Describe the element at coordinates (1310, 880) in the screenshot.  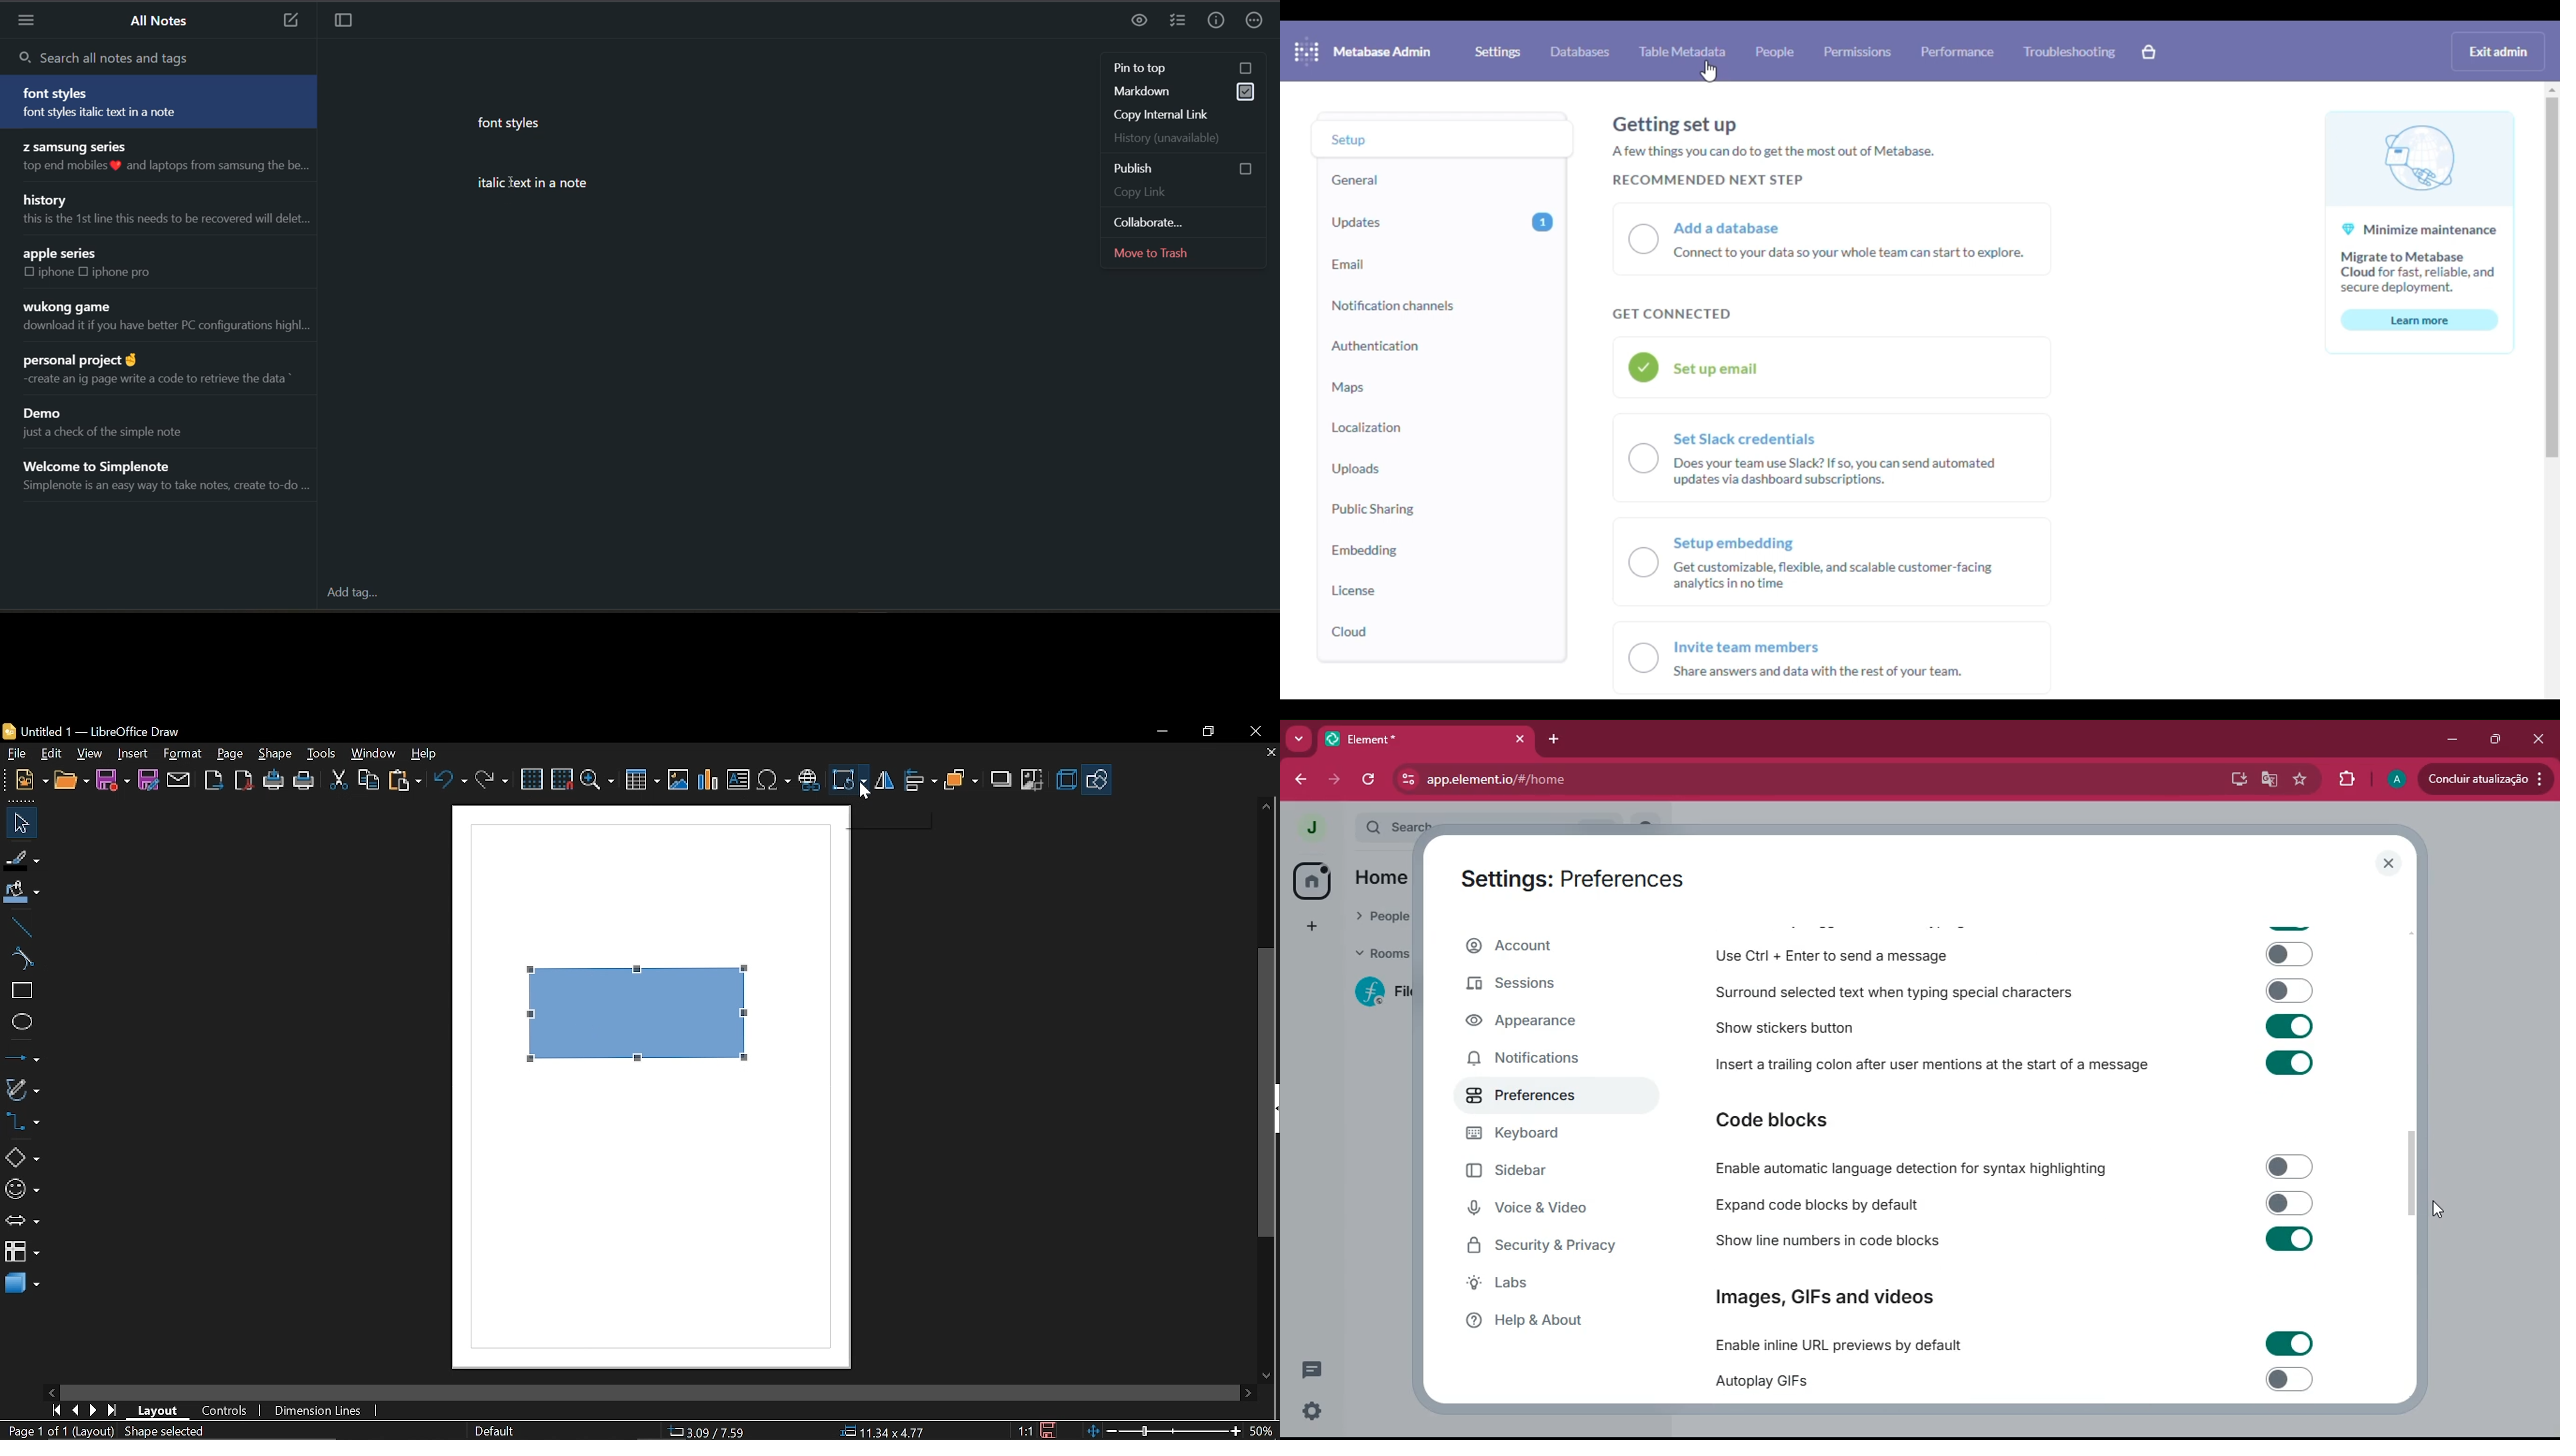
I see `home` at that location.